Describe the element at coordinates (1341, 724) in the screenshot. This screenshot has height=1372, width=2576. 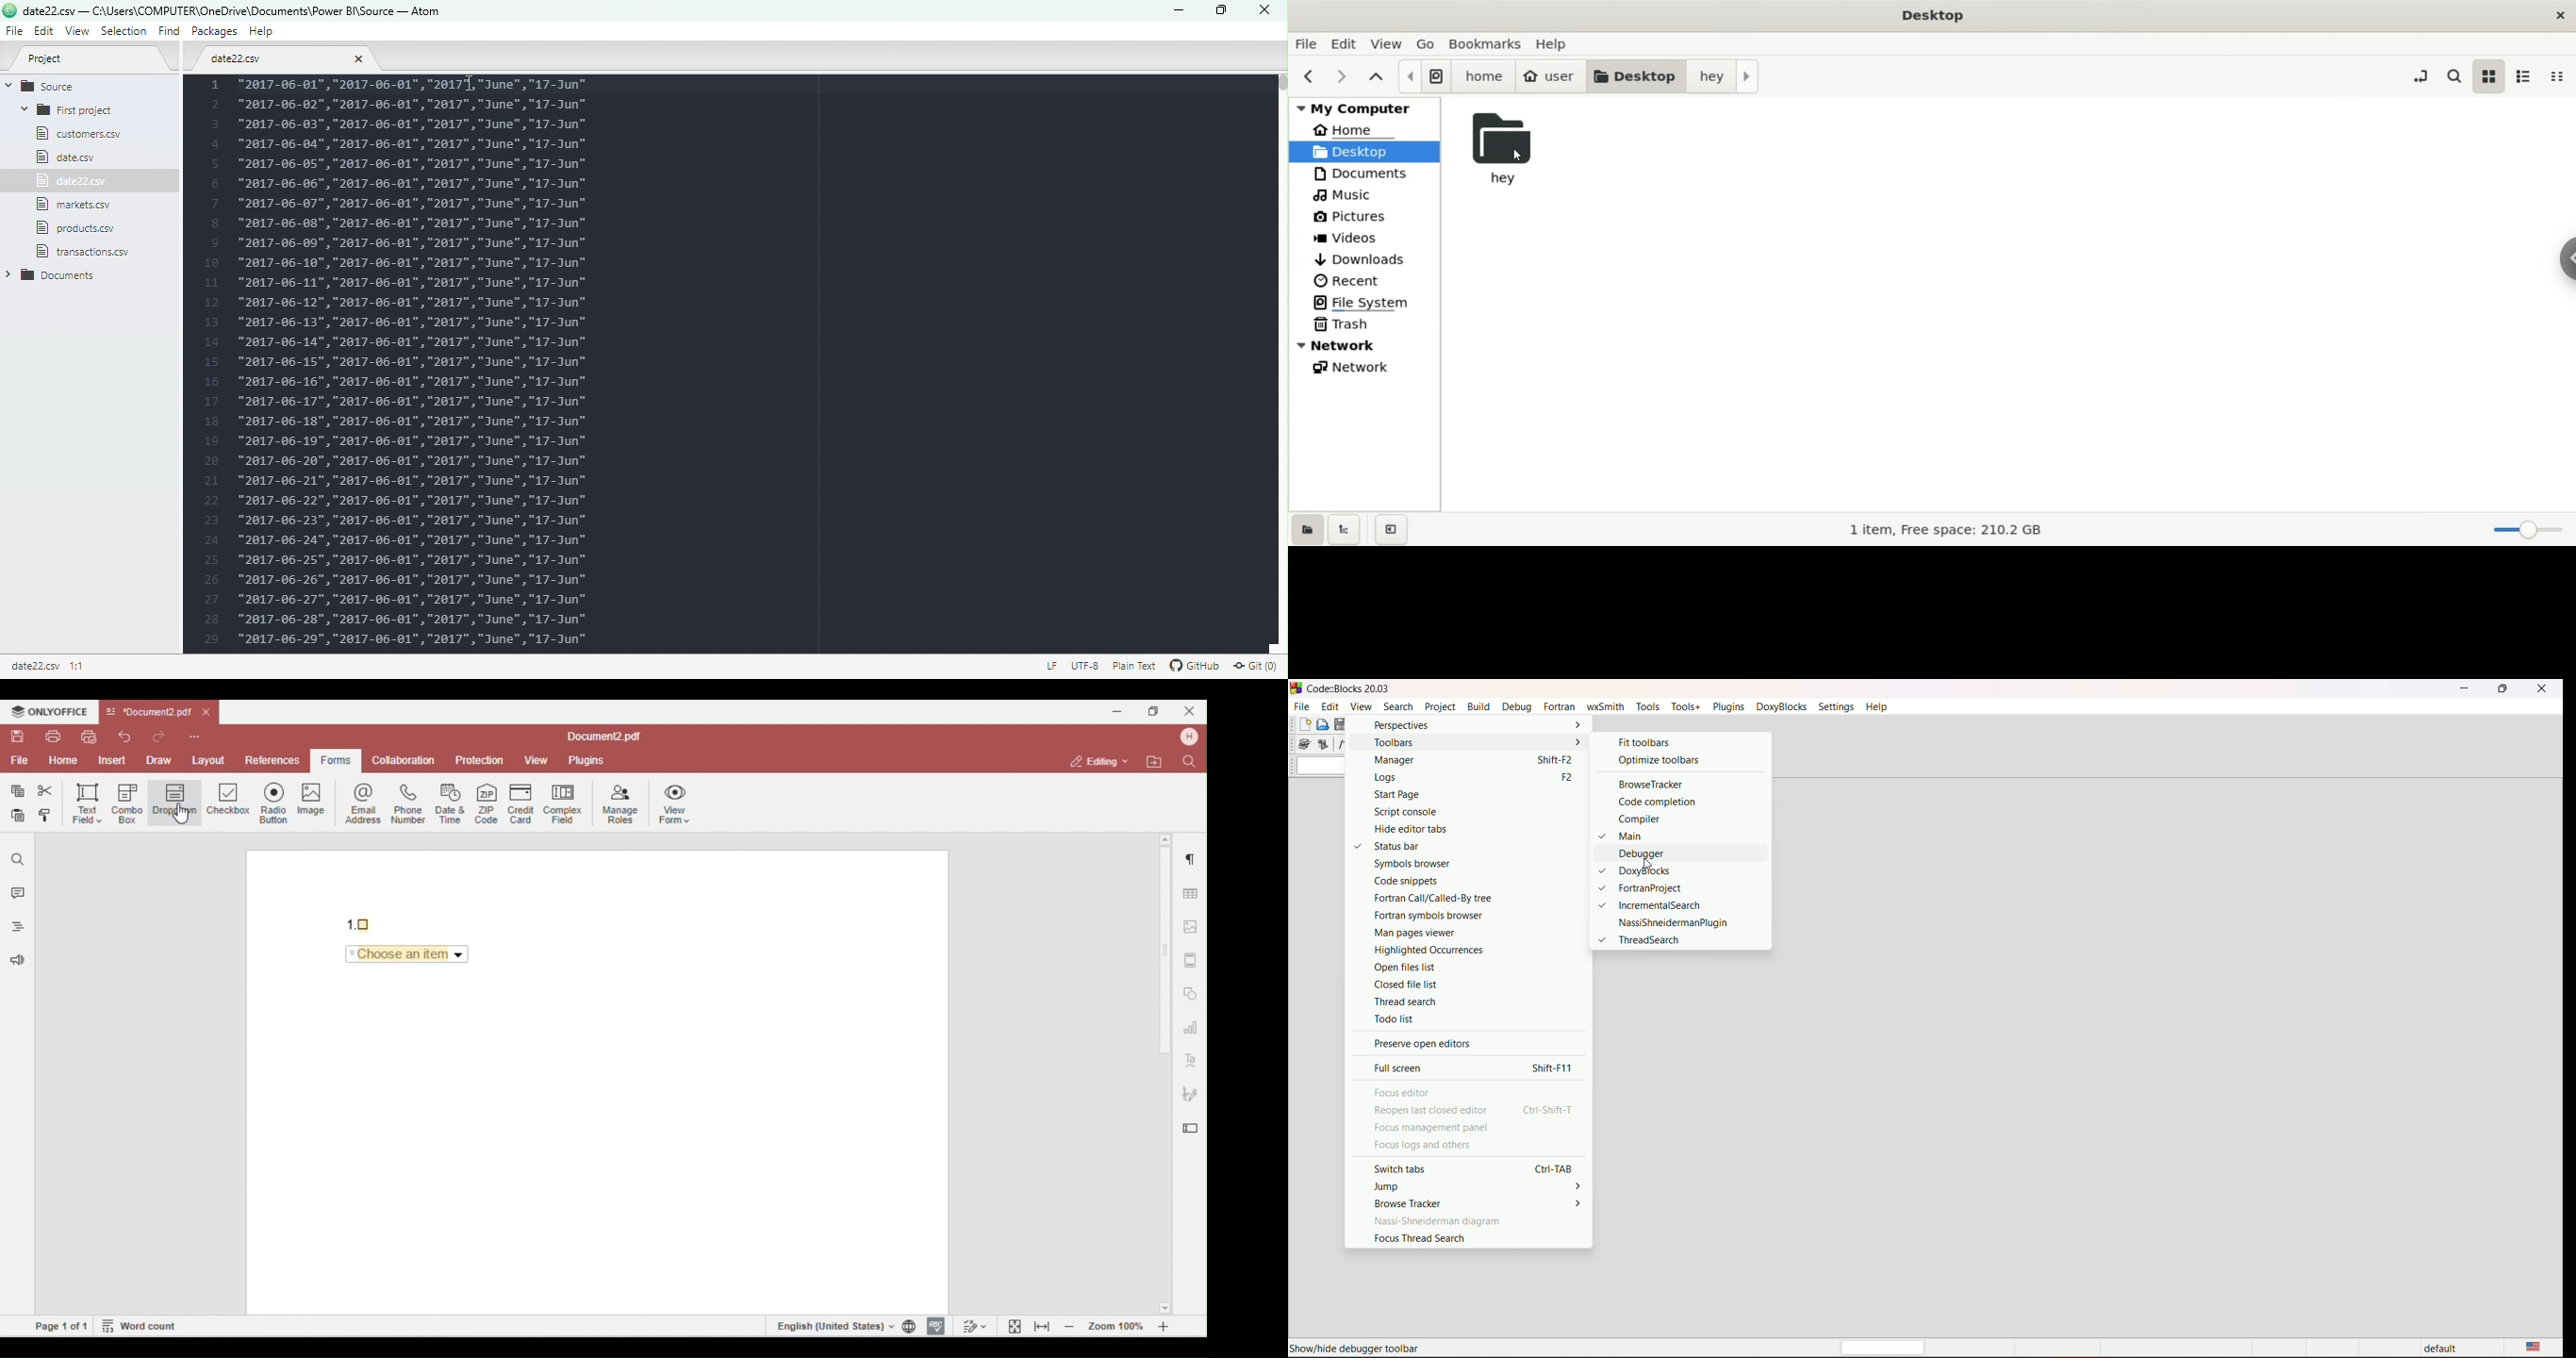
I see `save` at that location.